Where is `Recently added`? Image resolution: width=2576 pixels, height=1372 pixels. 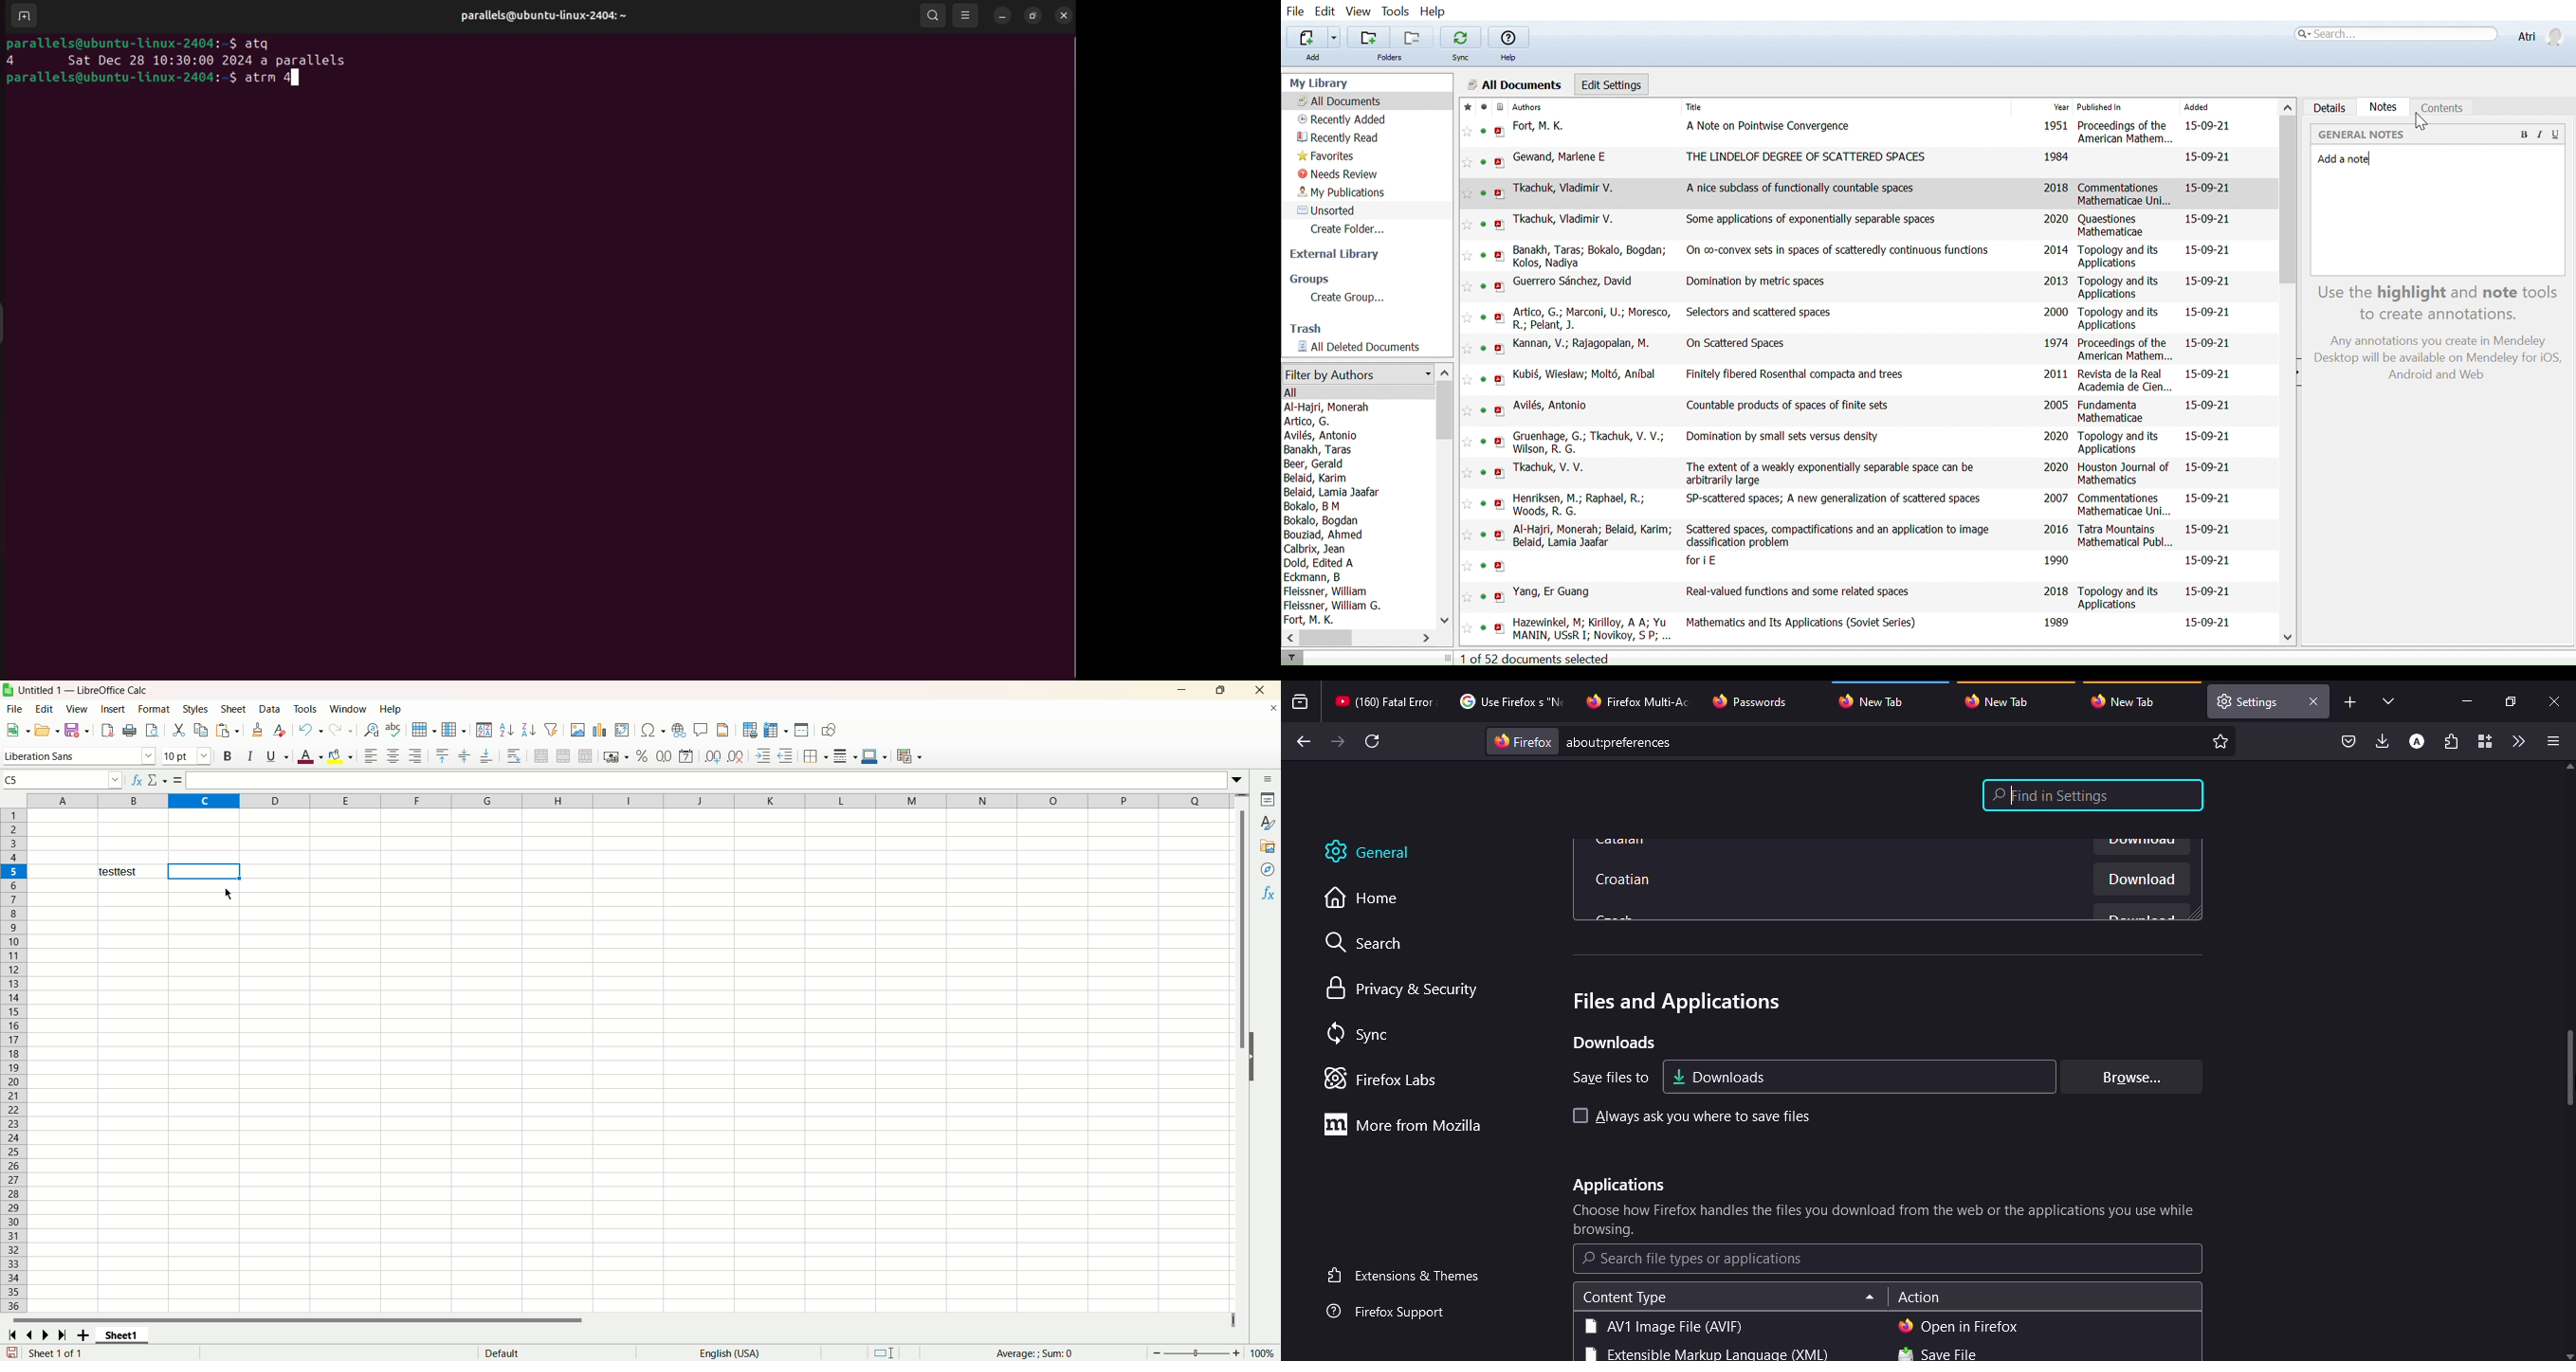
Recently added is located at coordinates (1342, 120).